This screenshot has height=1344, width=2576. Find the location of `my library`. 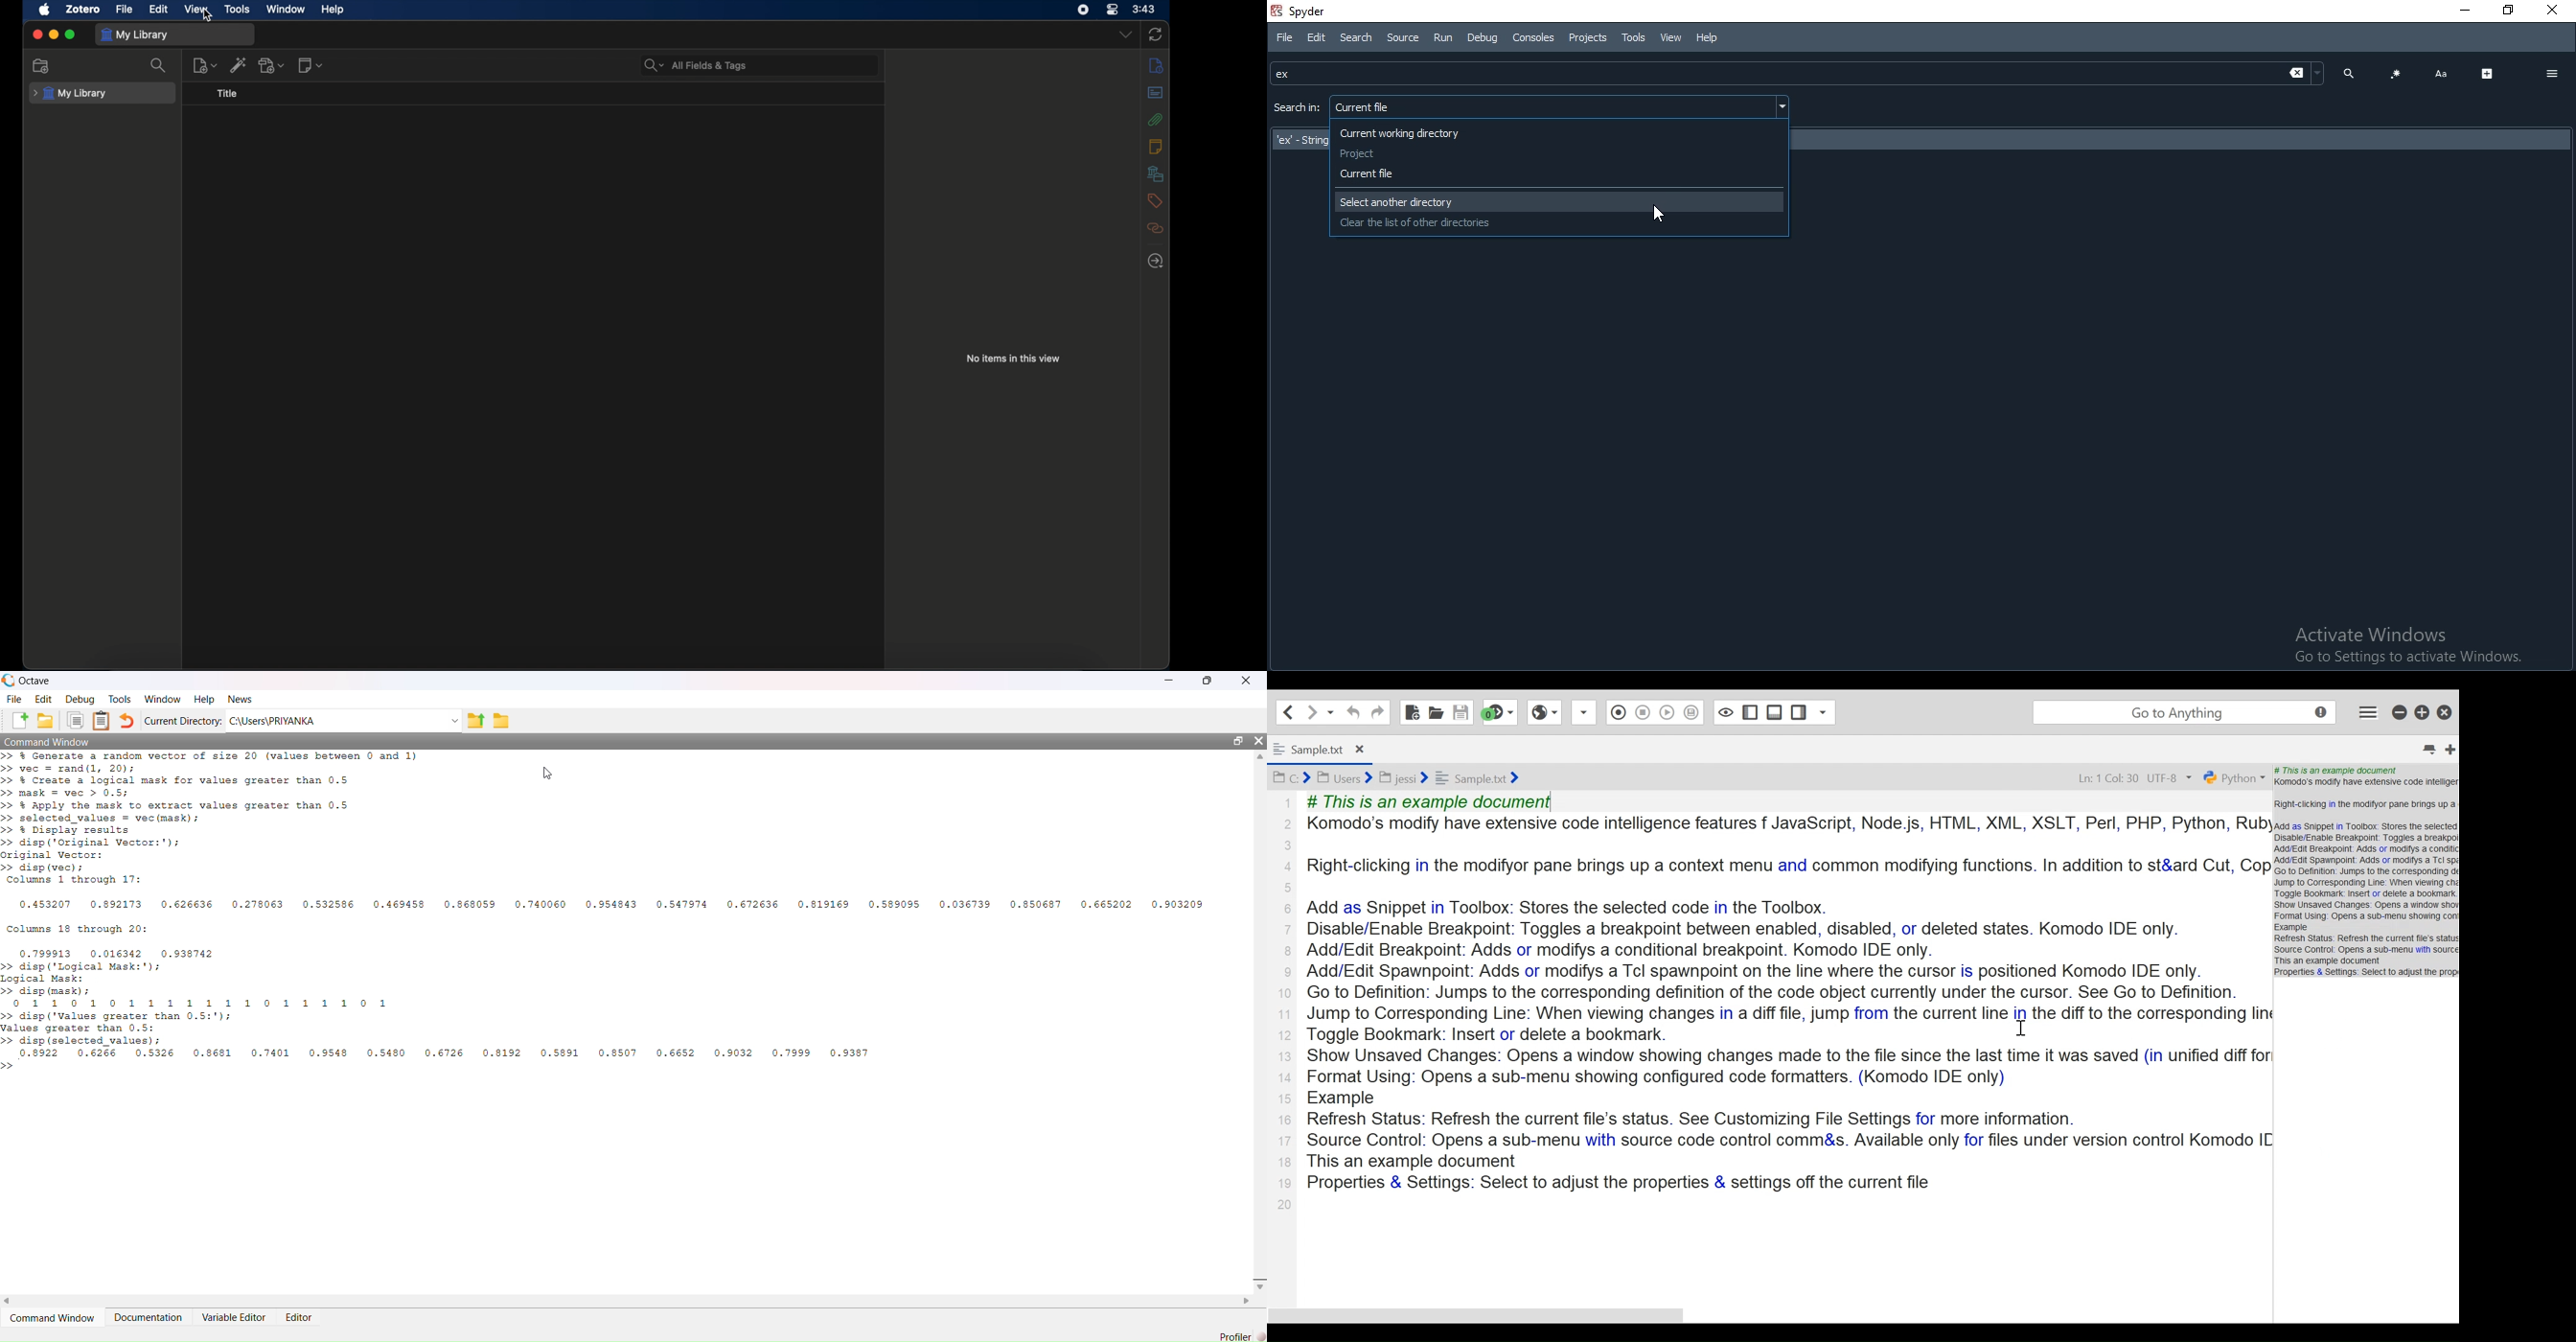

my library is located at coordinates (135, 35).